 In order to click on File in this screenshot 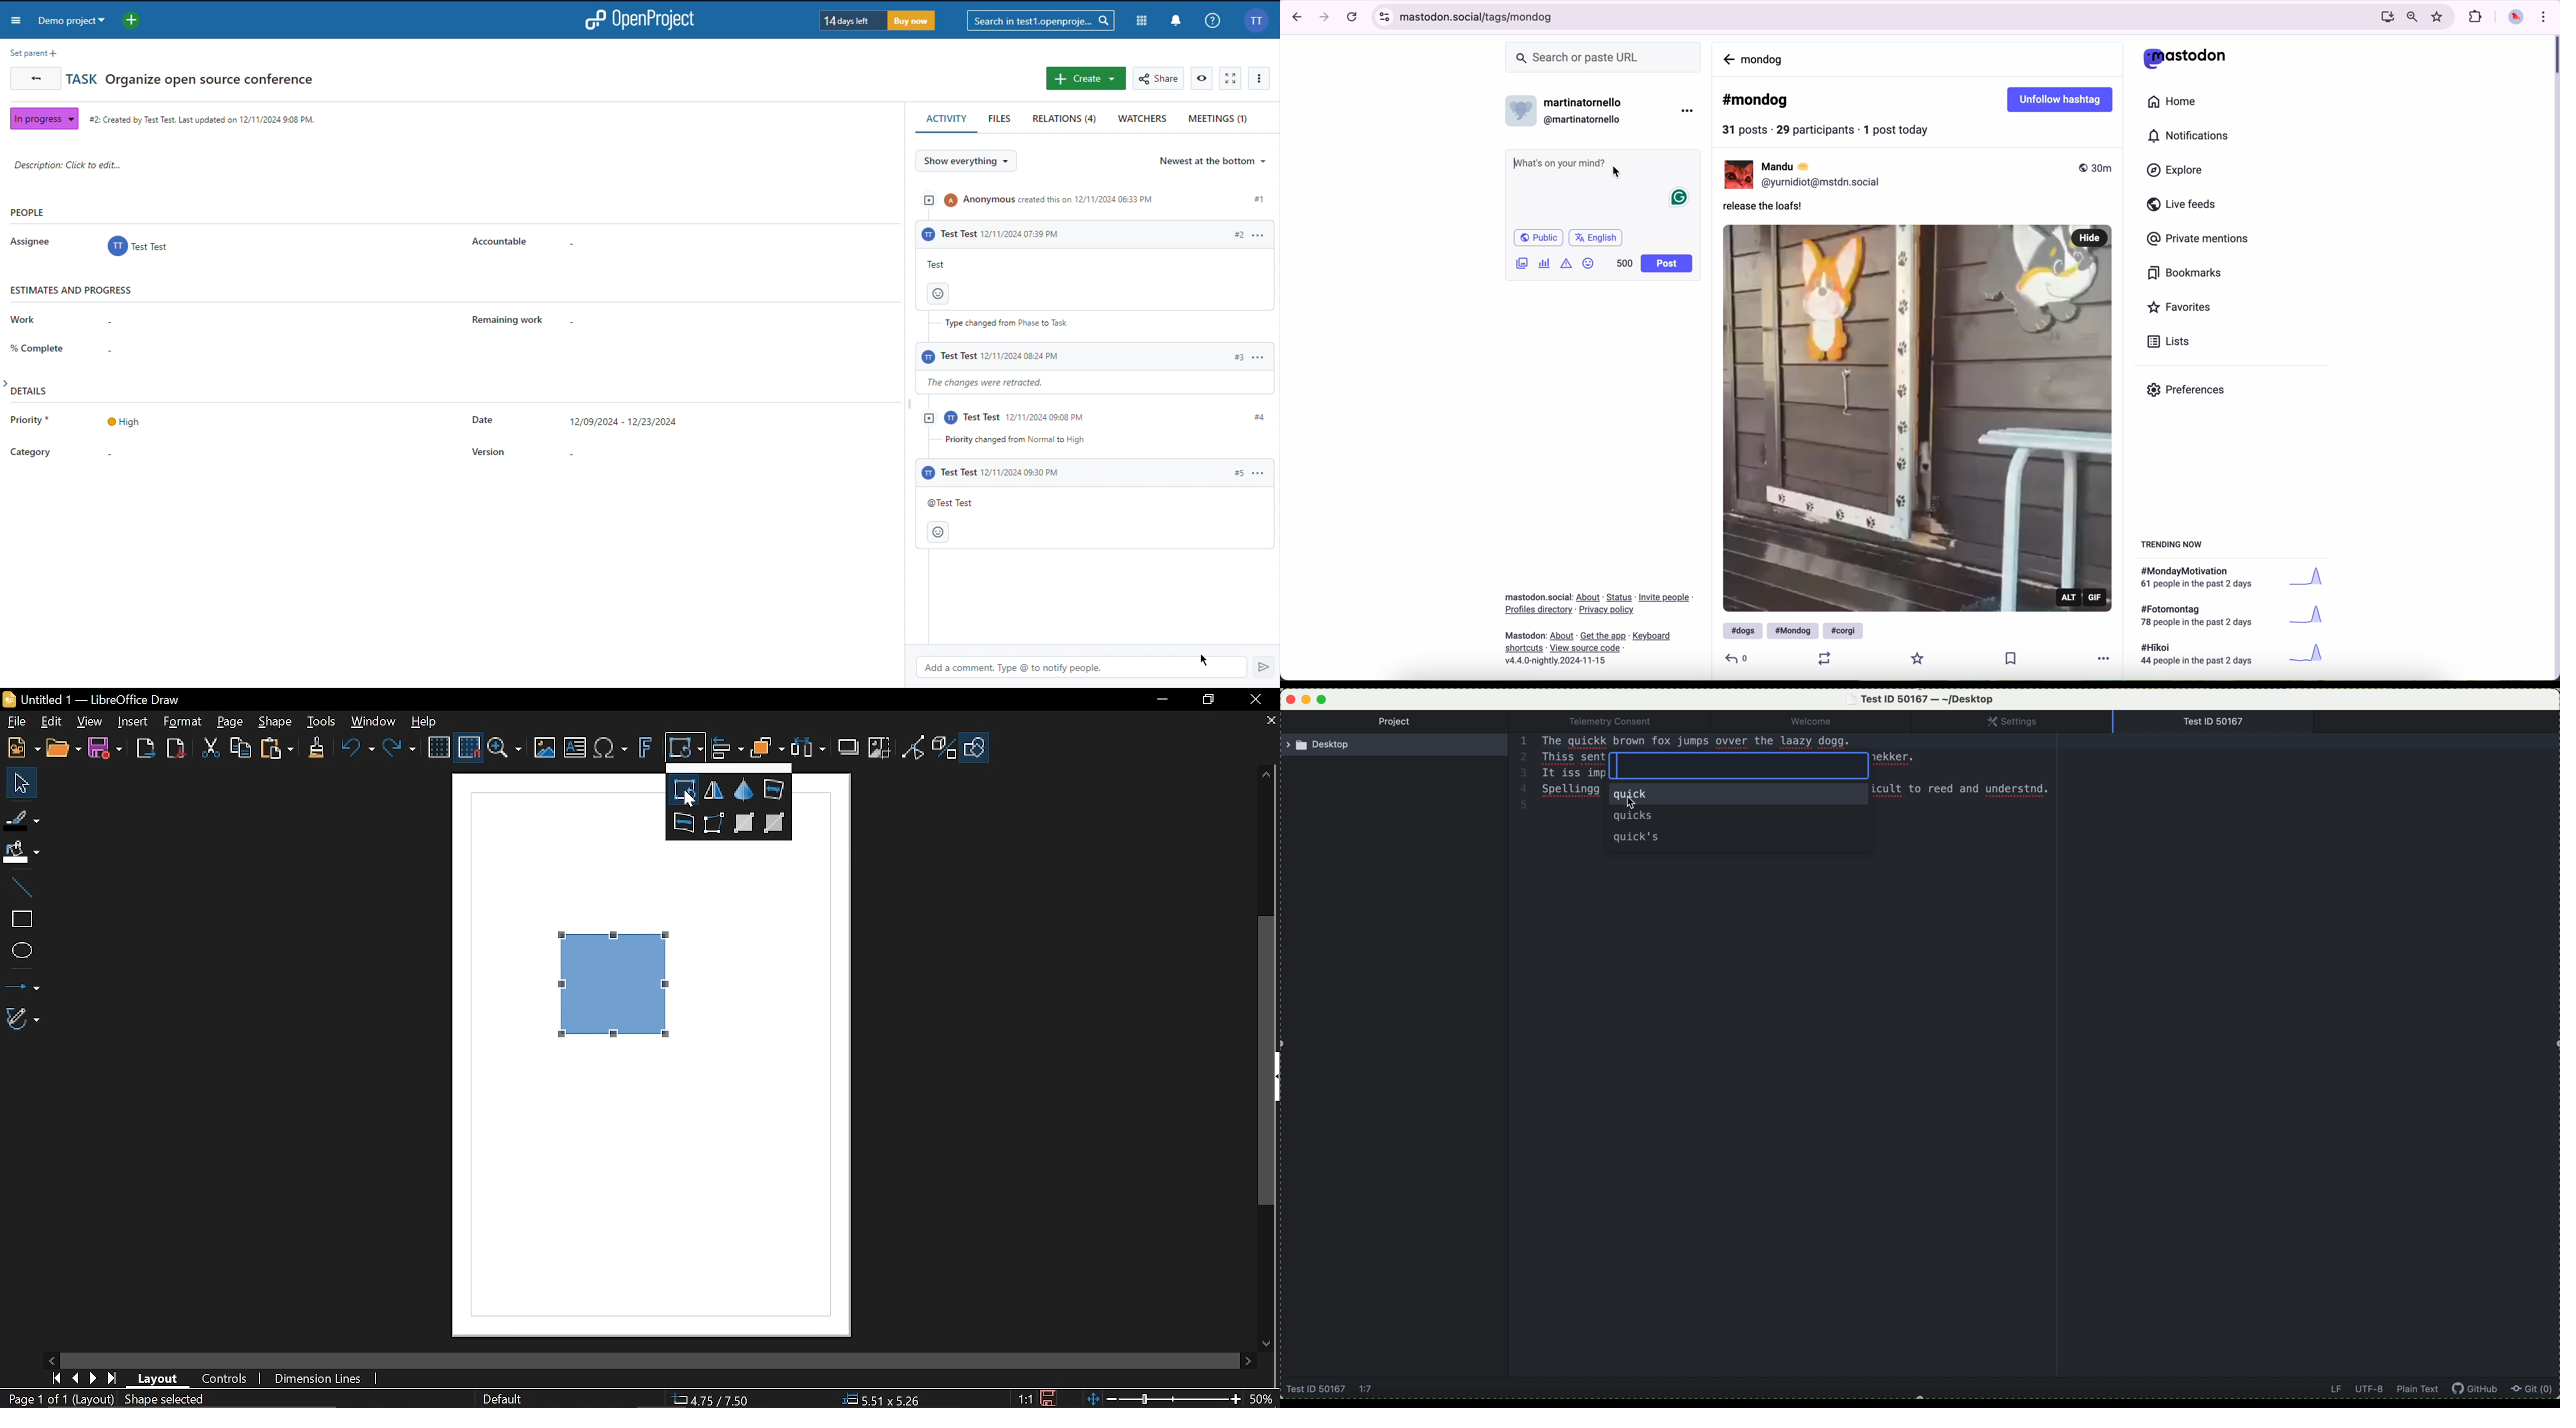, I will do `click(15, 723)`.